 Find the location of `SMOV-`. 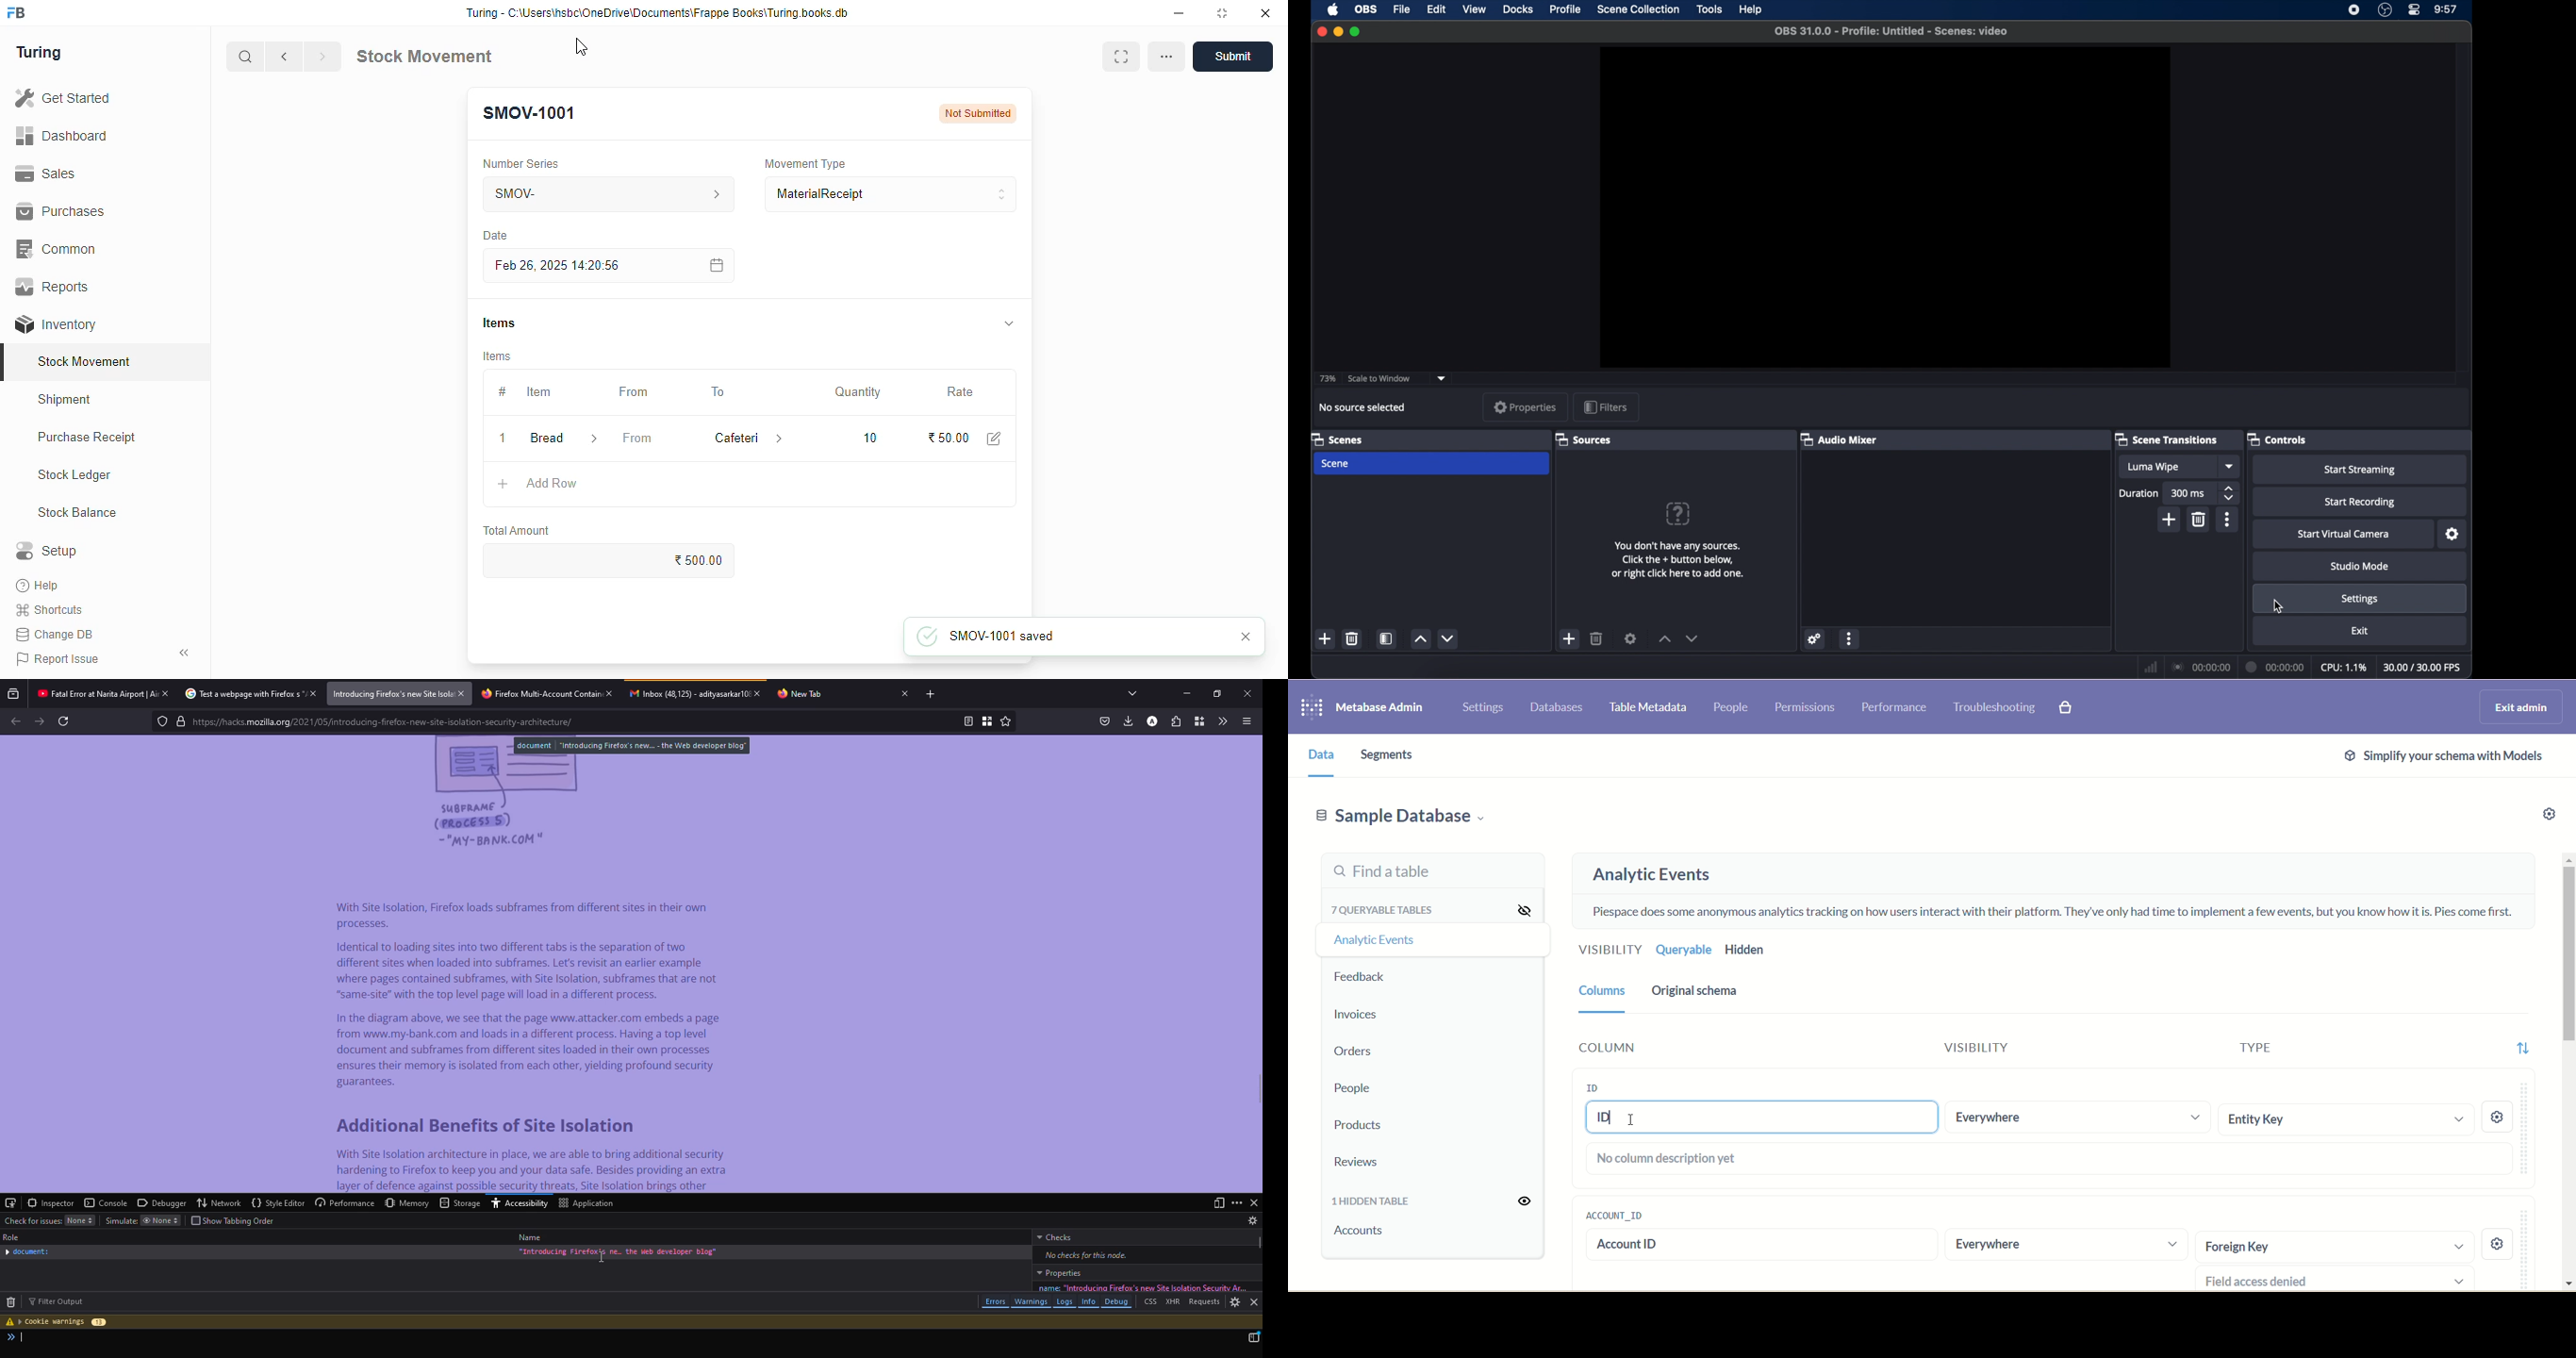

SMOV- is located at coordinates (610, 193).